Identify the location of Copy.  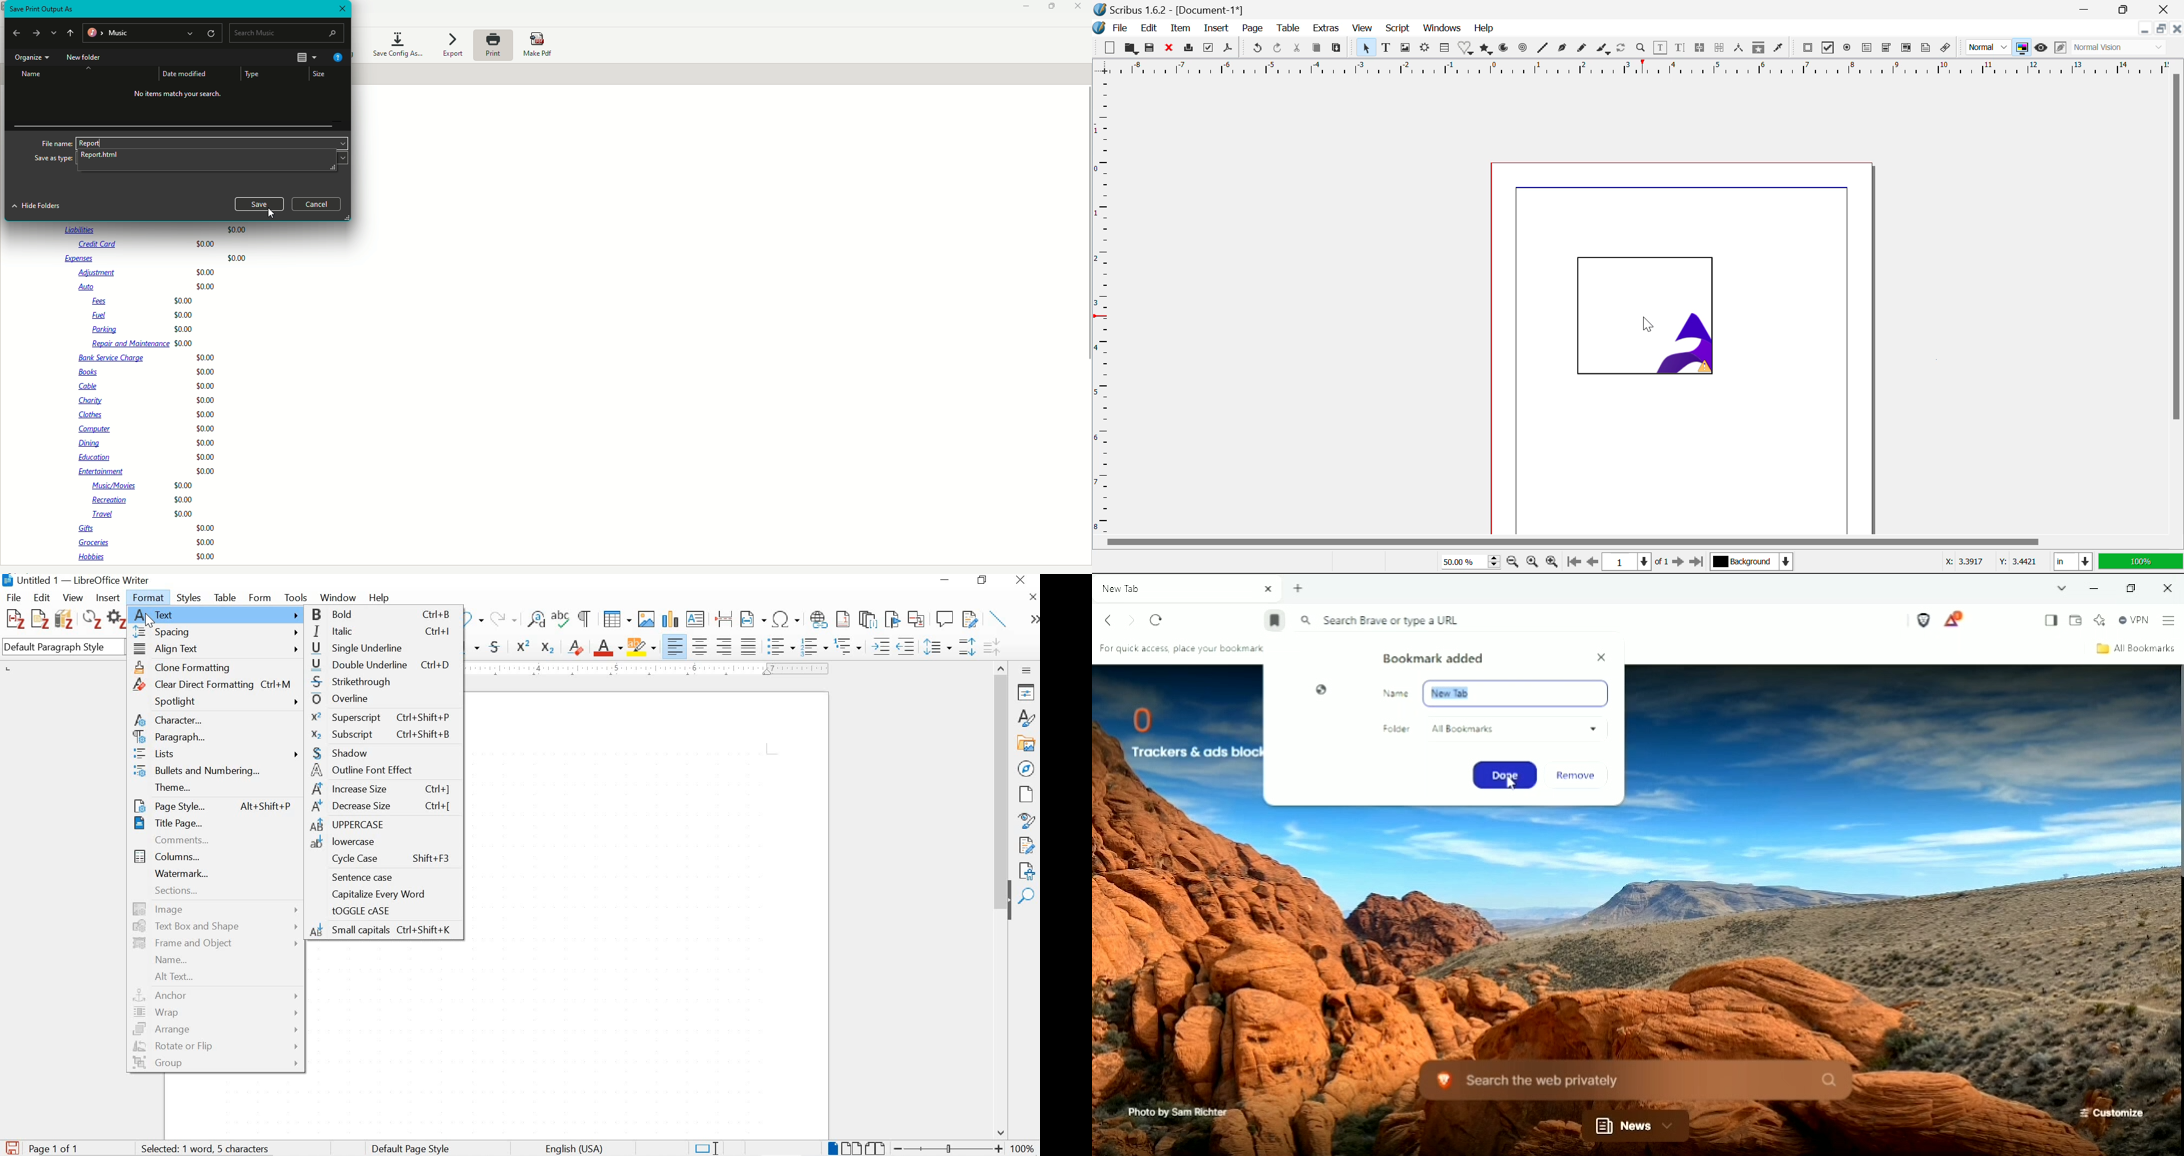
(1316, 48).